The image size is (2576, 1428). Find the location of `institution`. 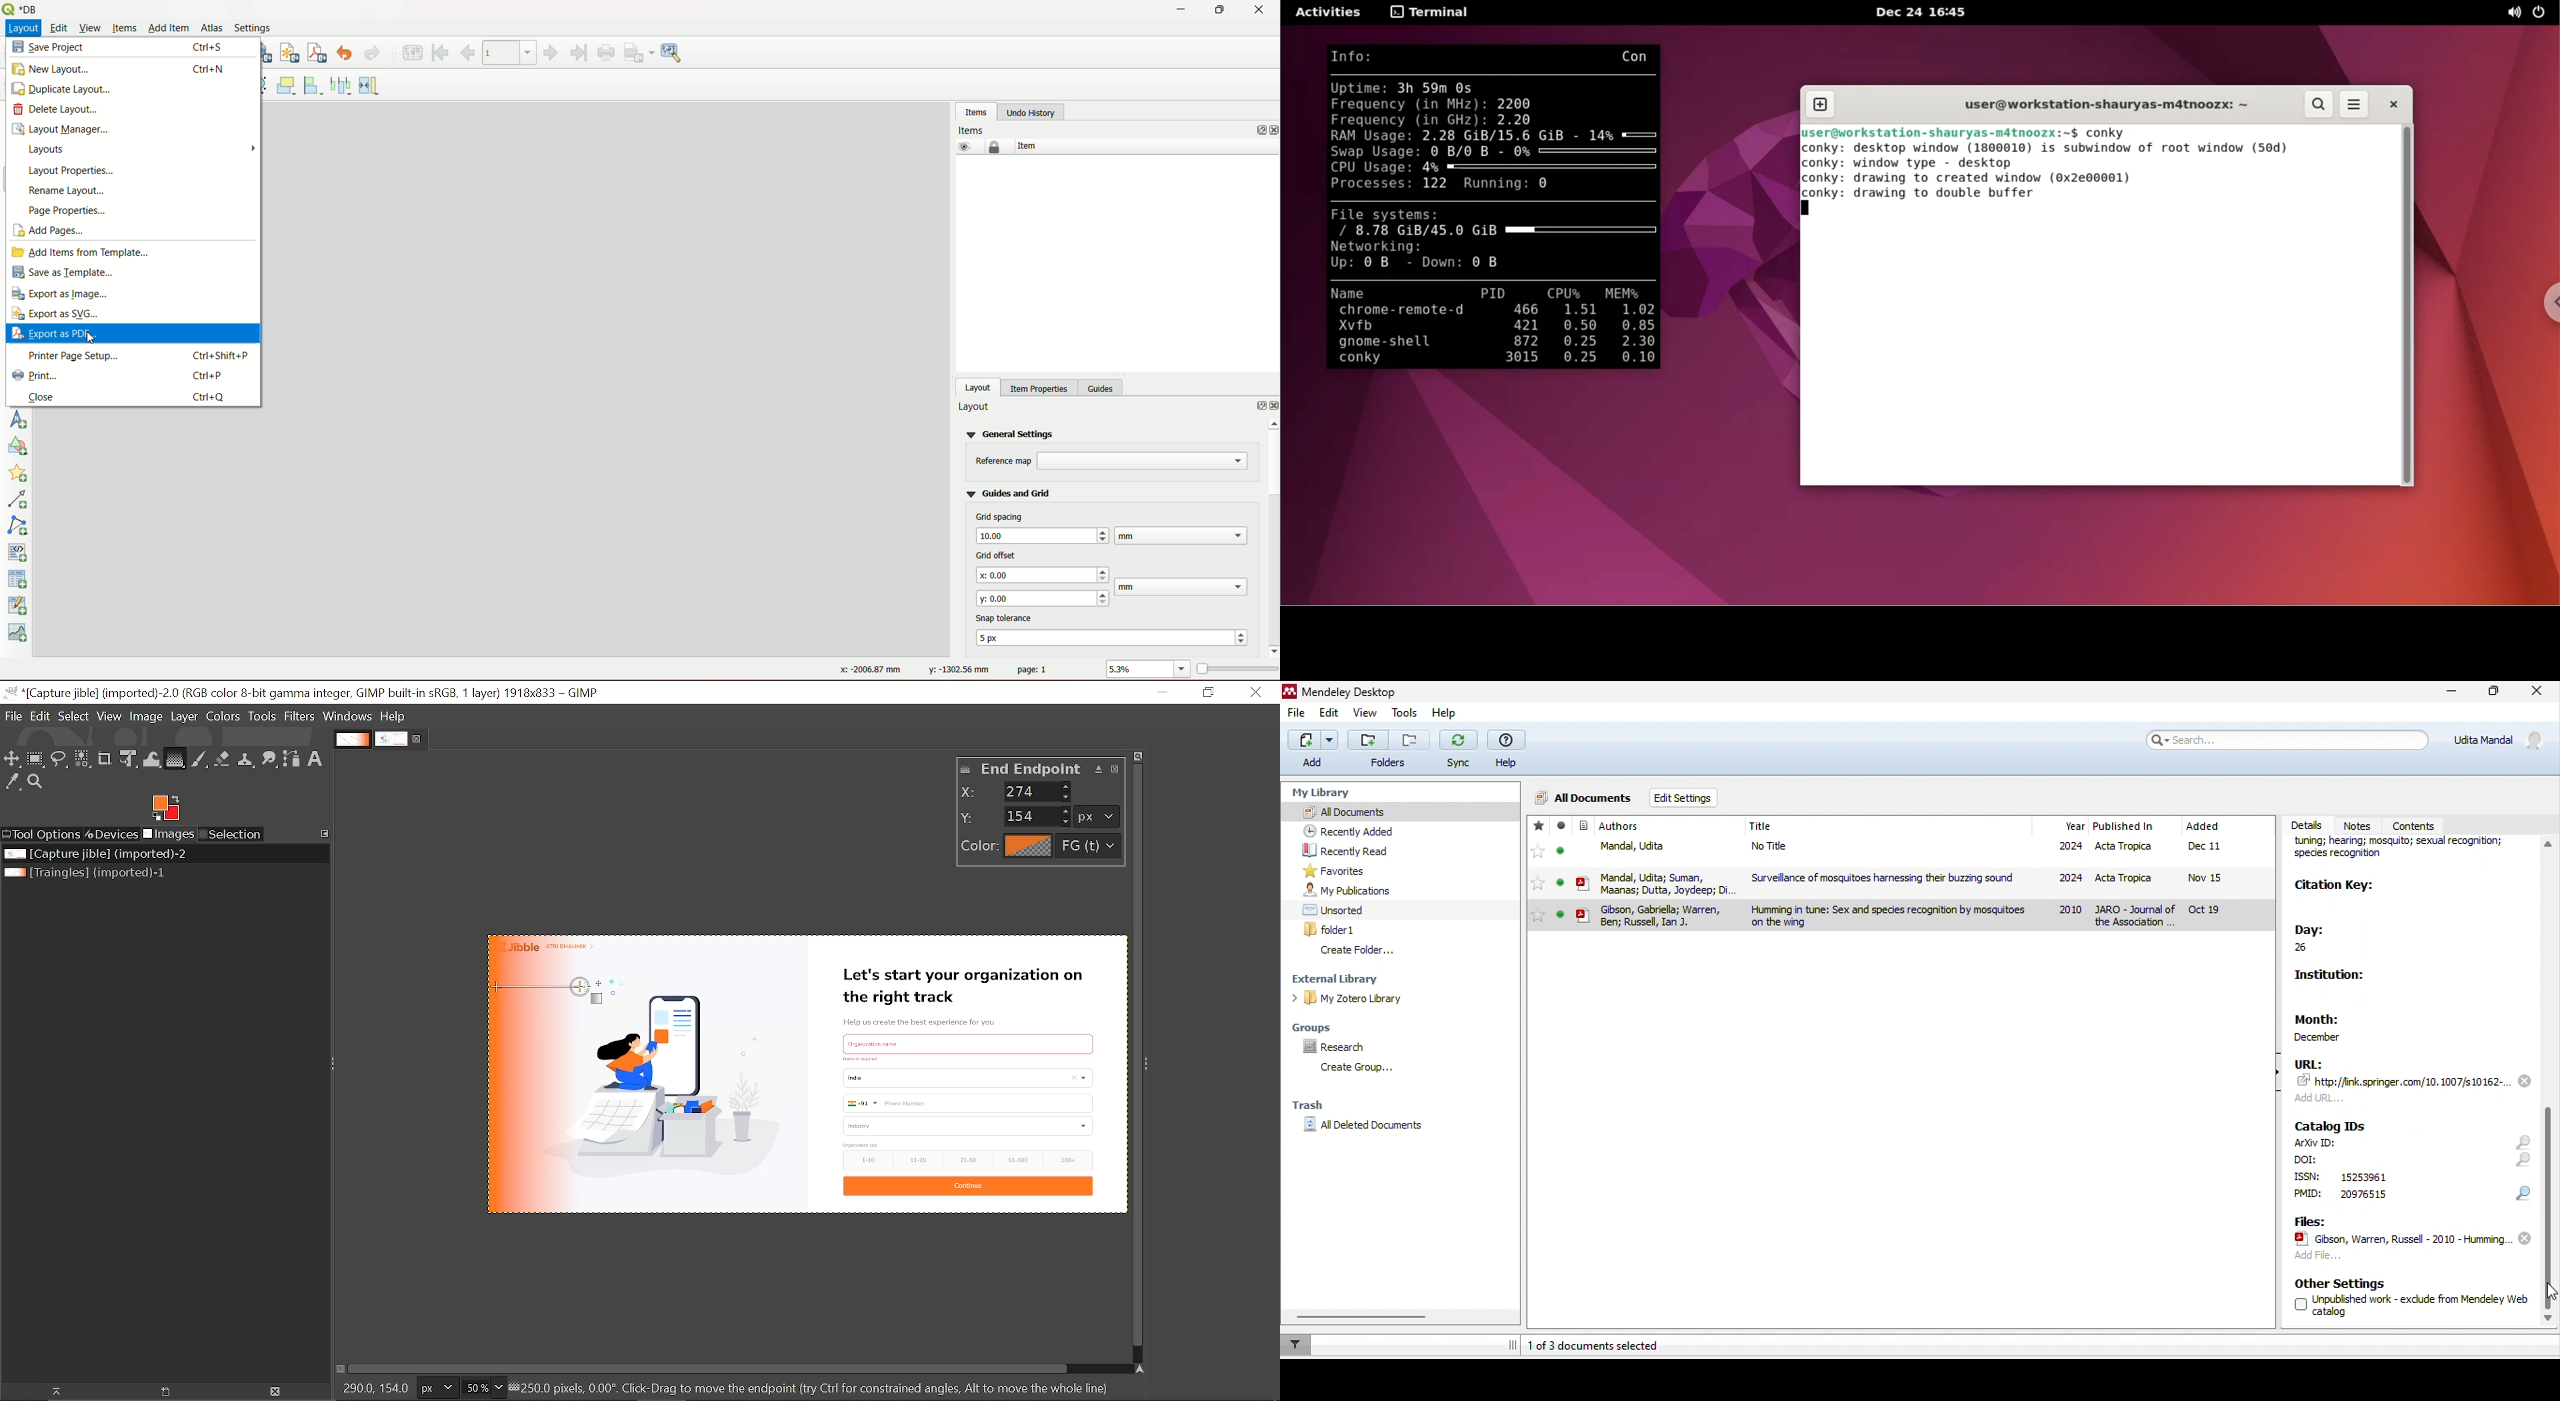

institution is located at coordinates (2336, 979).